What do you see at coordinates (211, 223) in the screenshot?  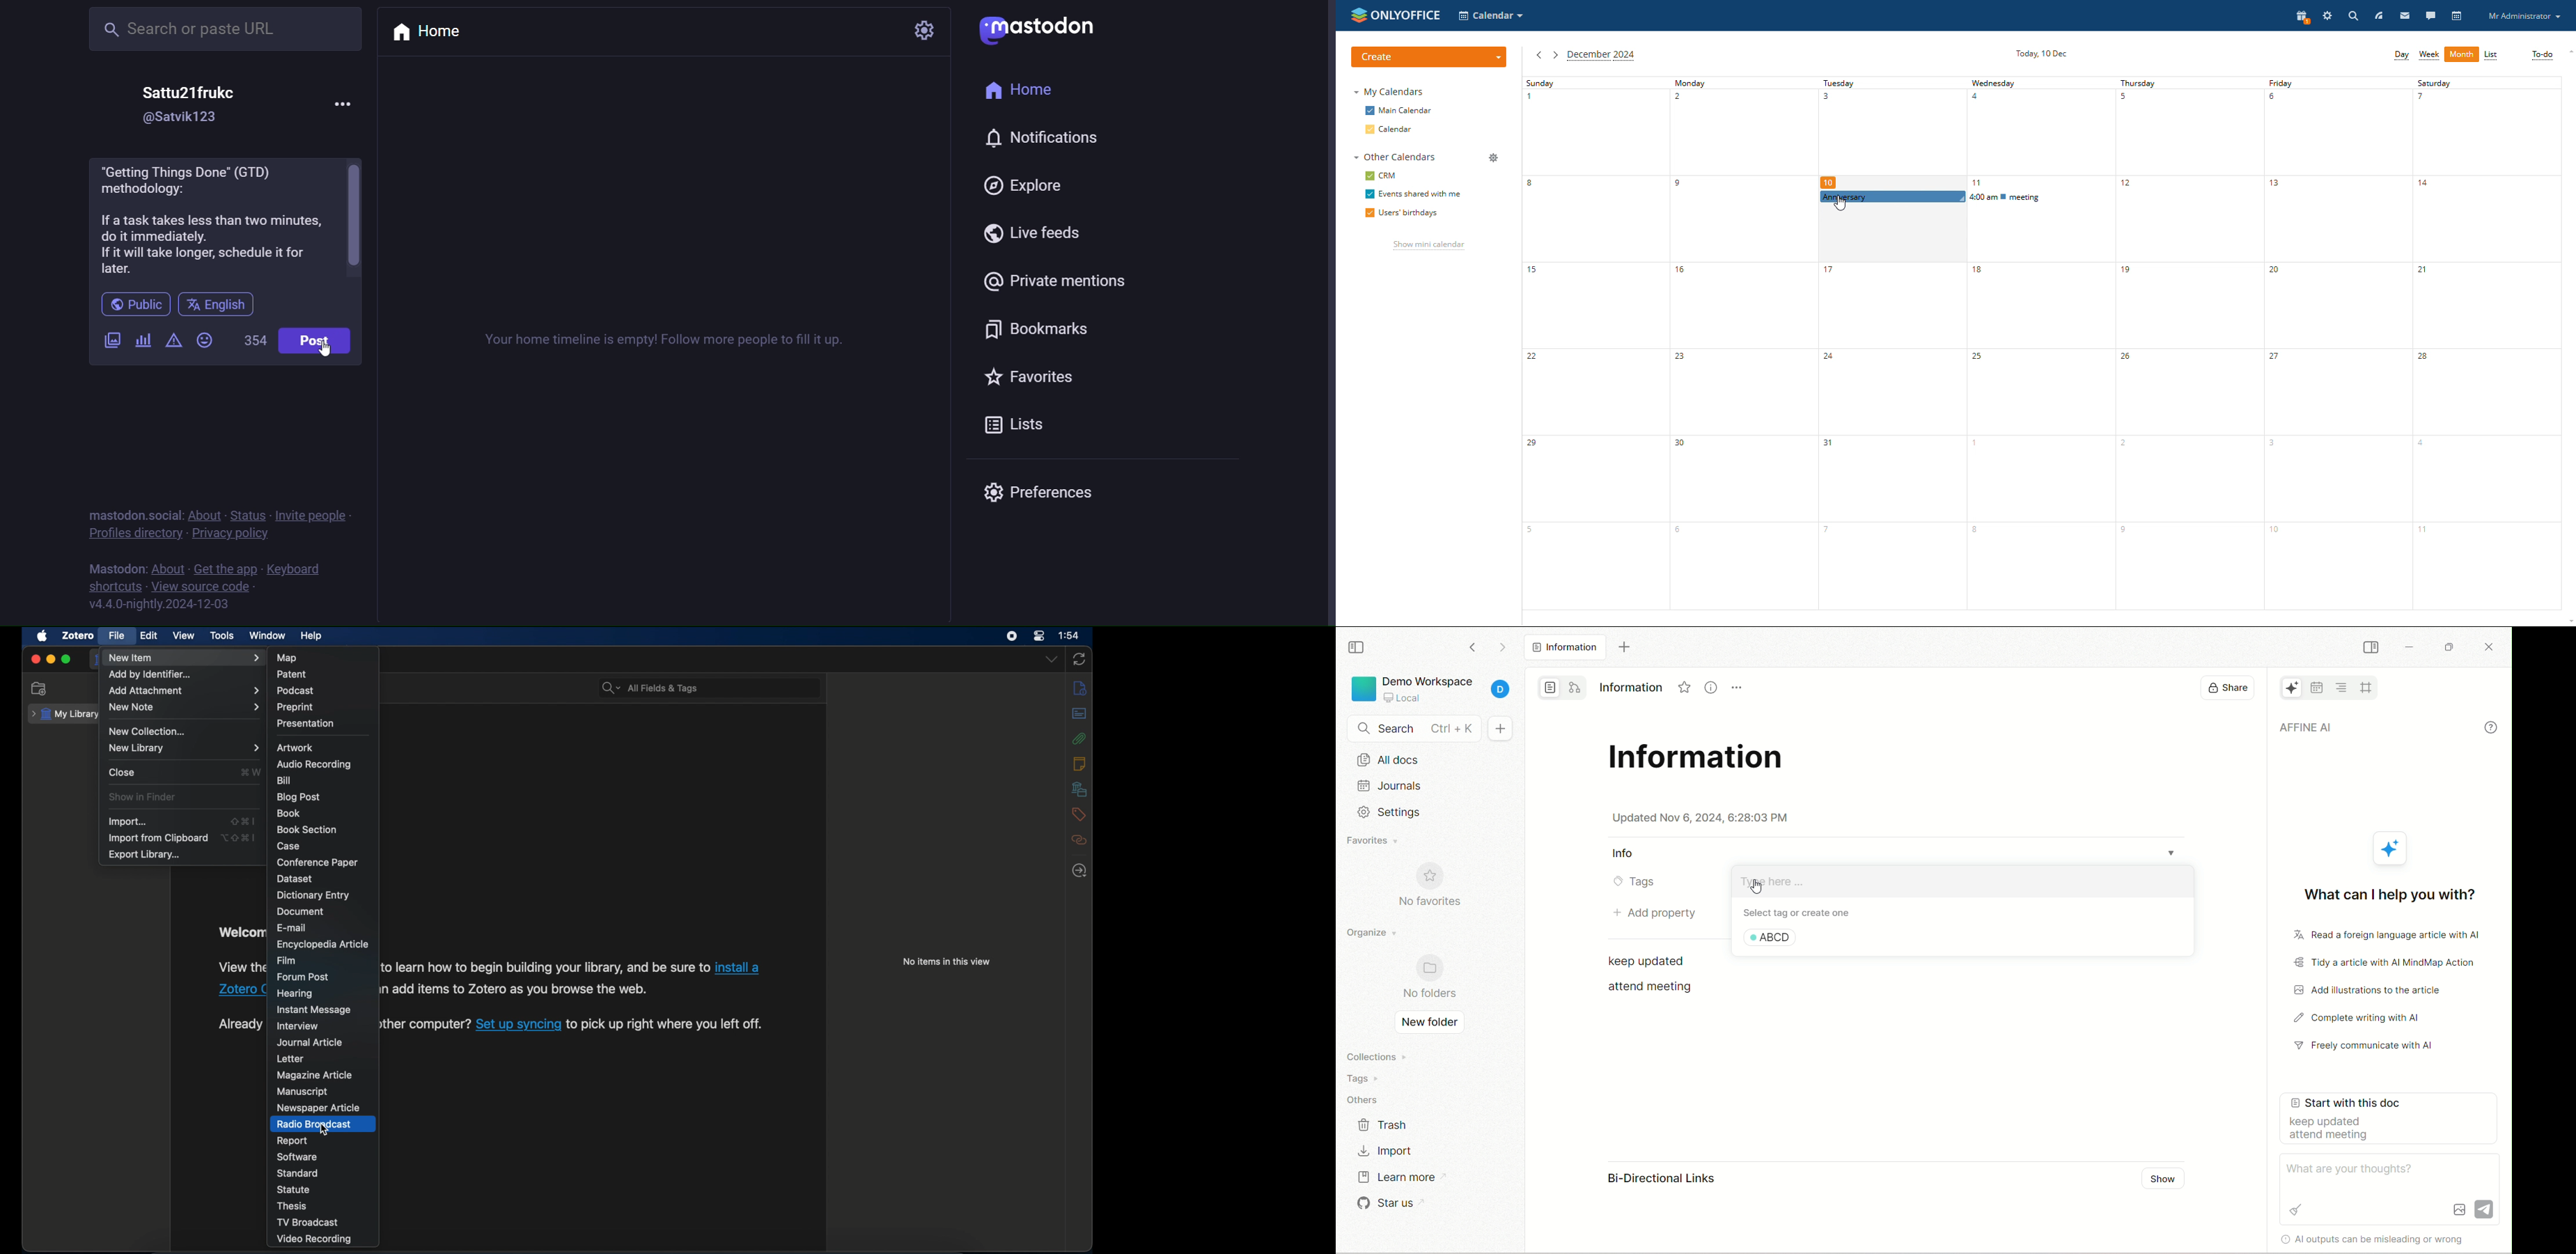 I see `life hack` at bounding box center [211, 223].